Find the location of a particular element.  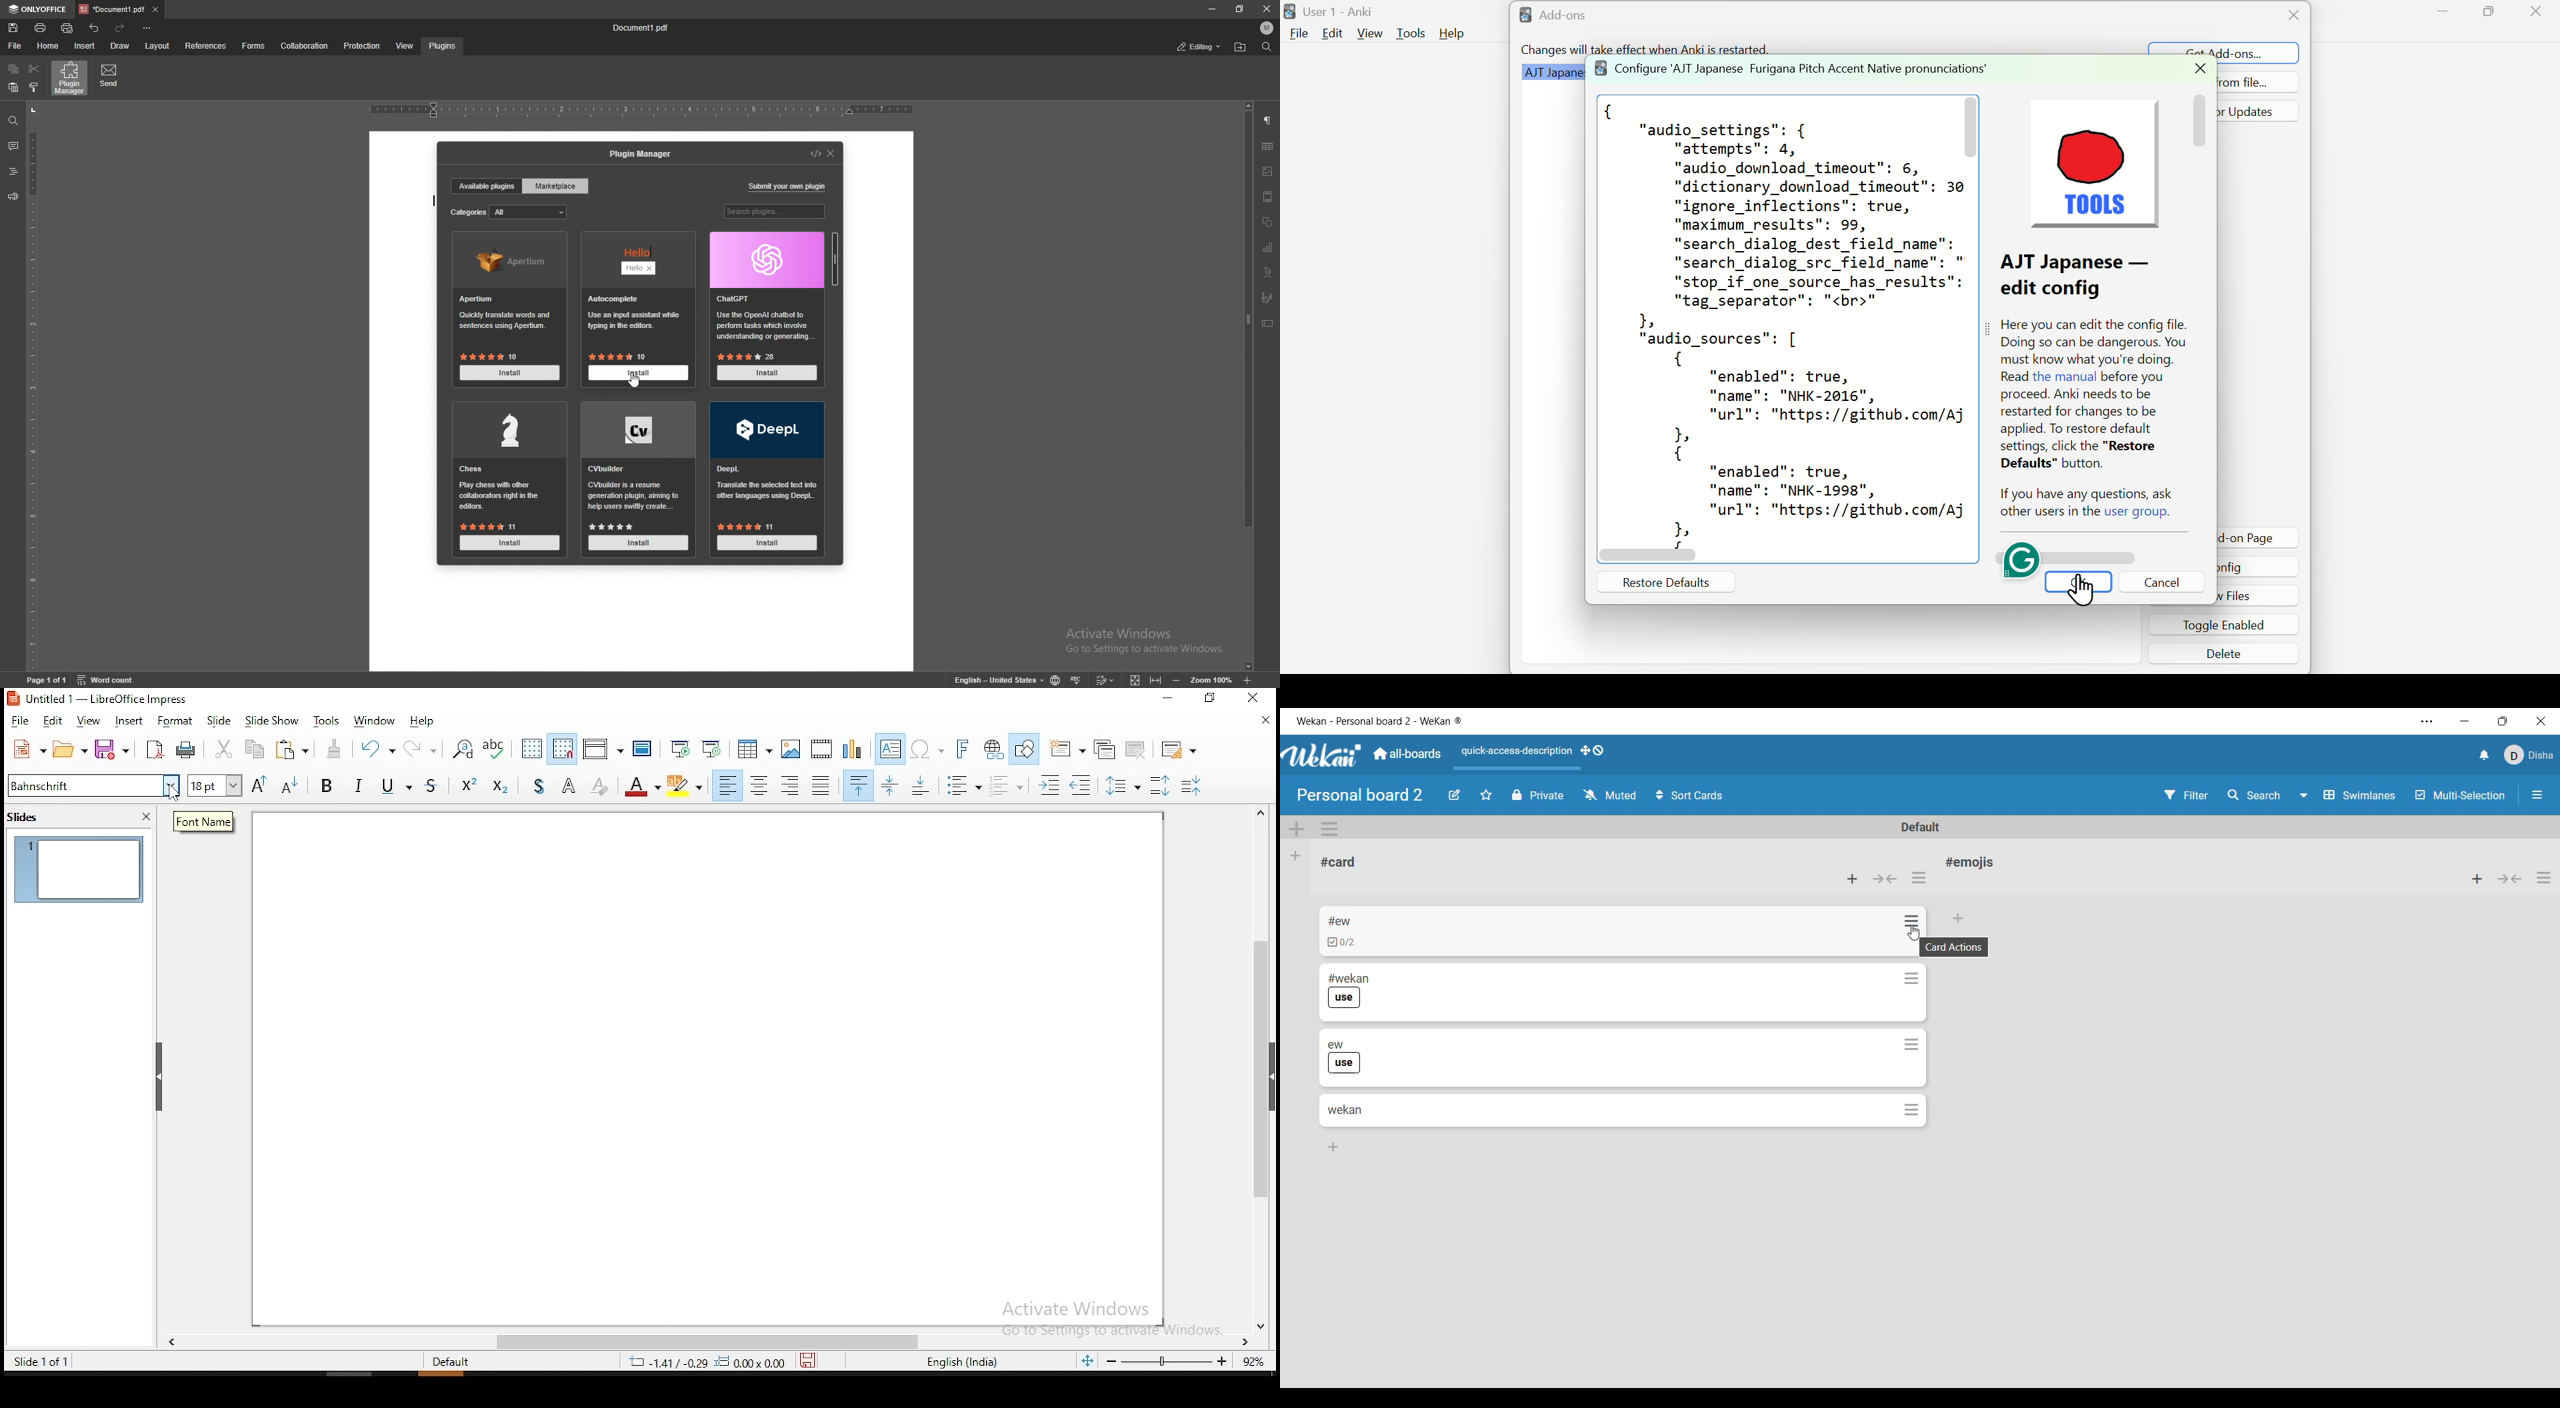

Privacy of board is located at coordinates (1538, 795).